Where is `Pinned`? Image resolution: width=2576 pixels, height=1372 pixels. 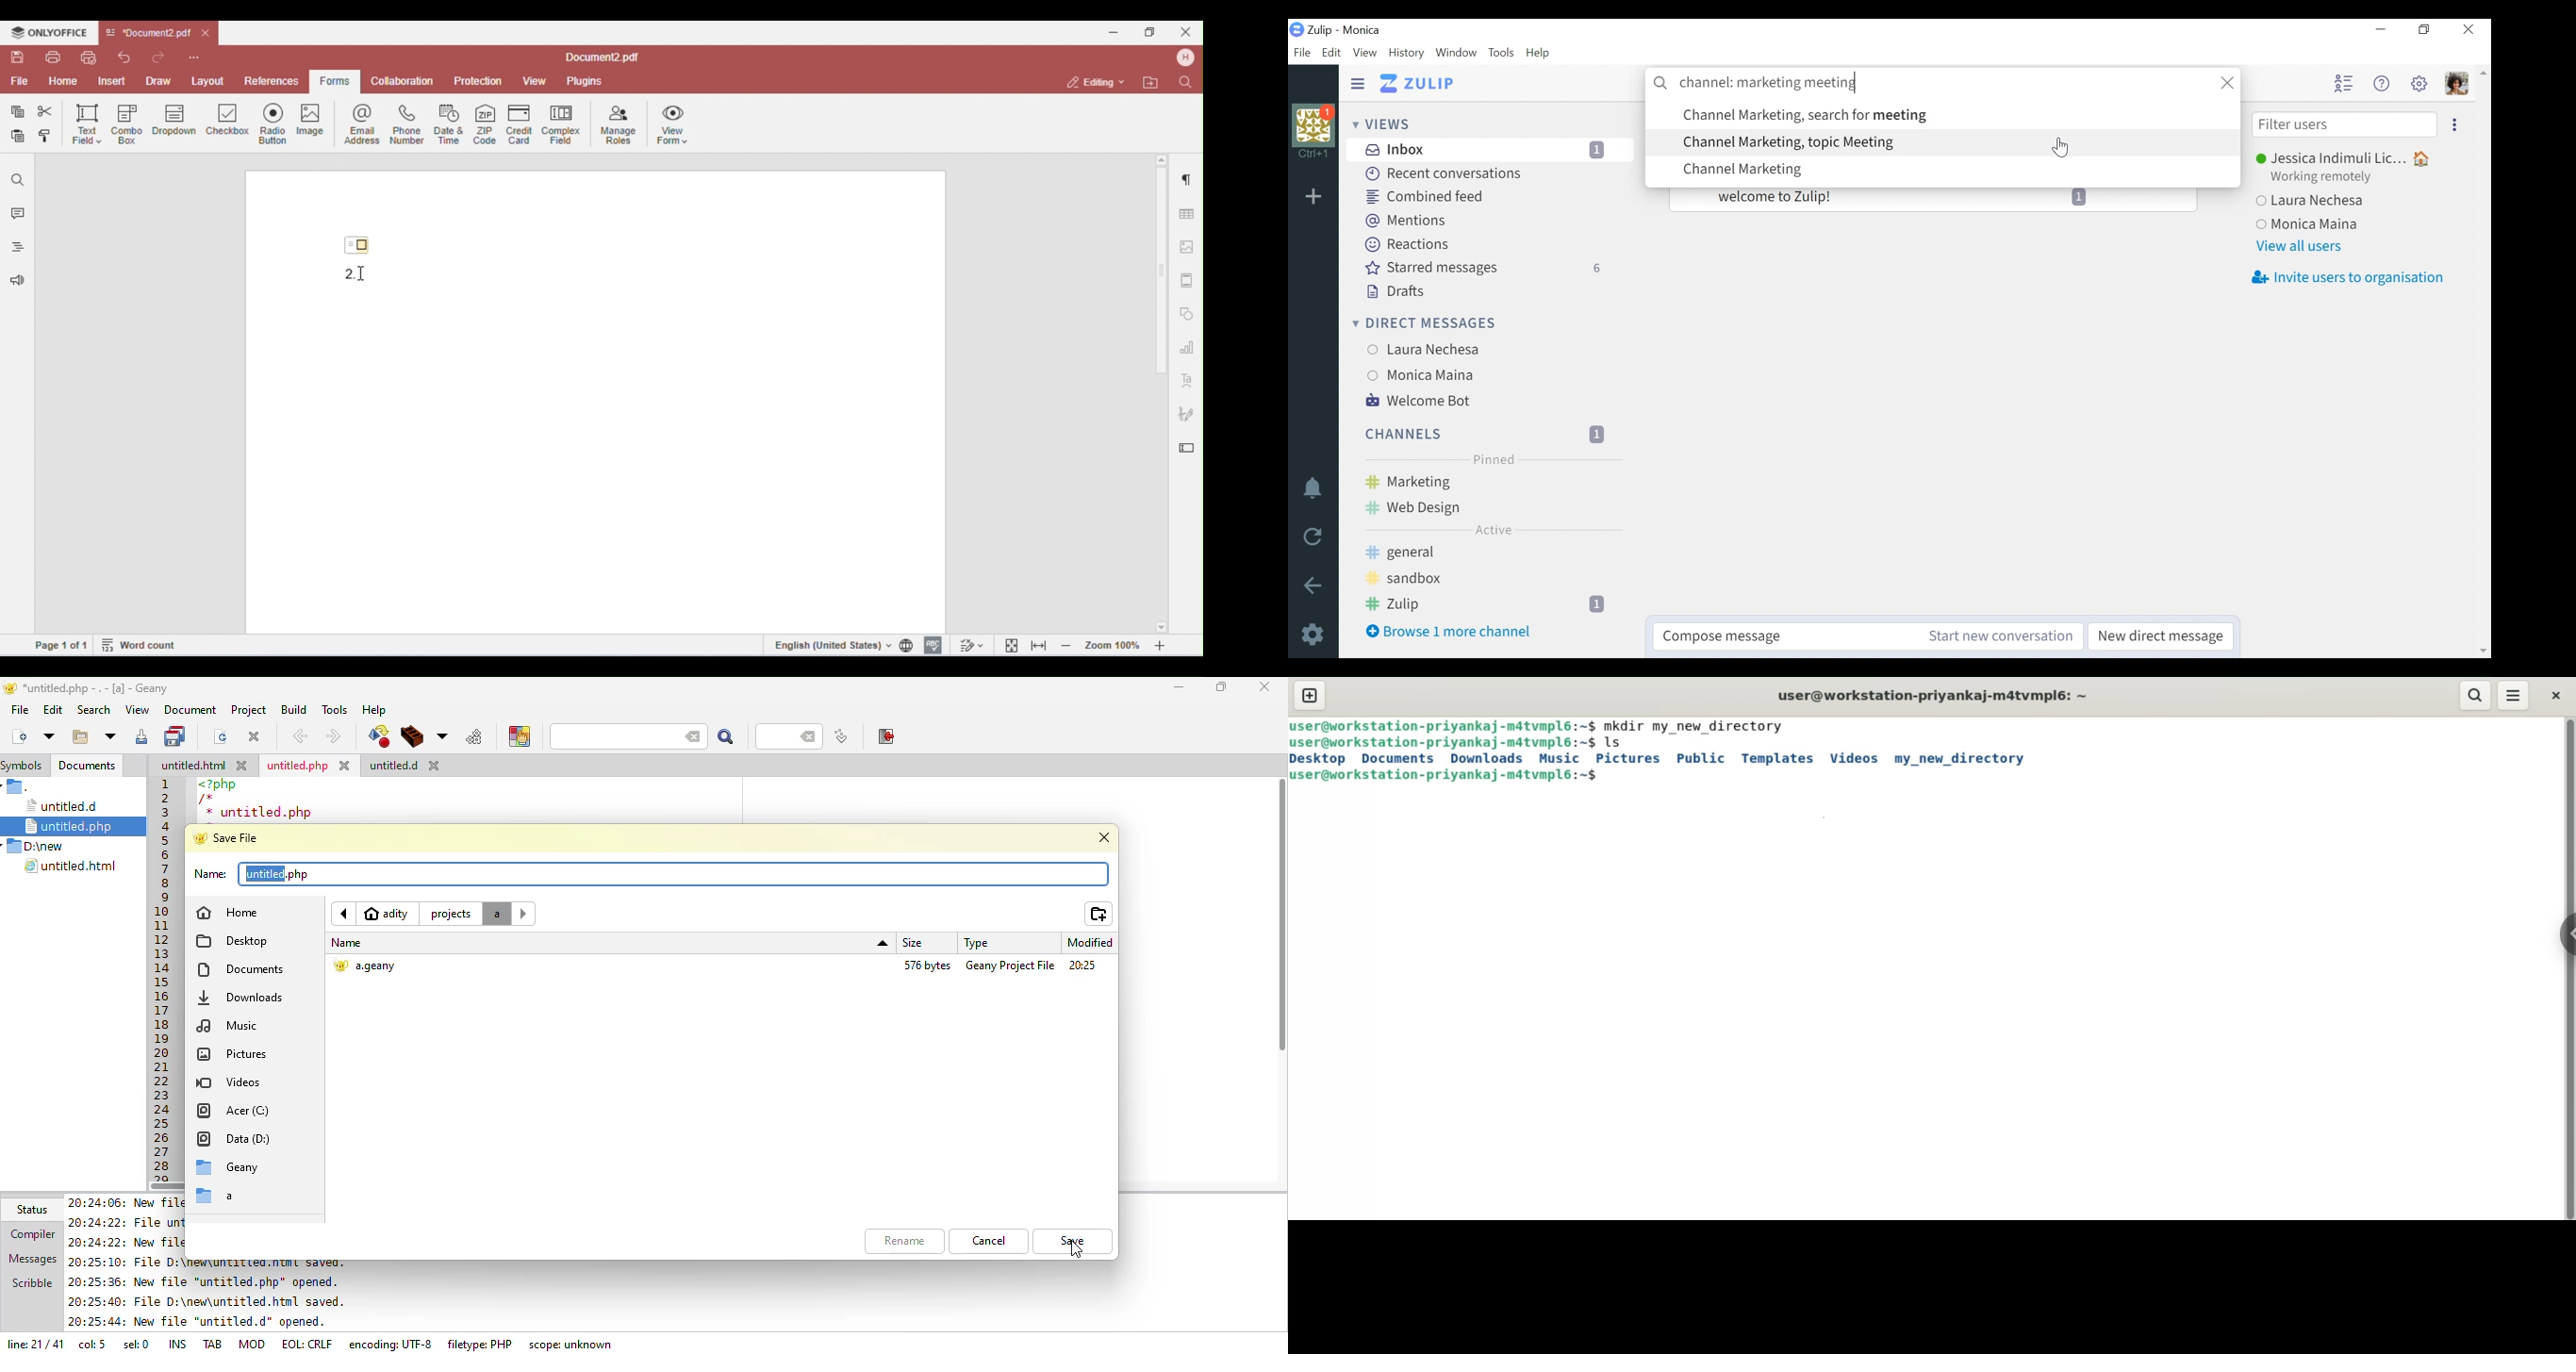
Pinned is located at coordinates (1494, 459).